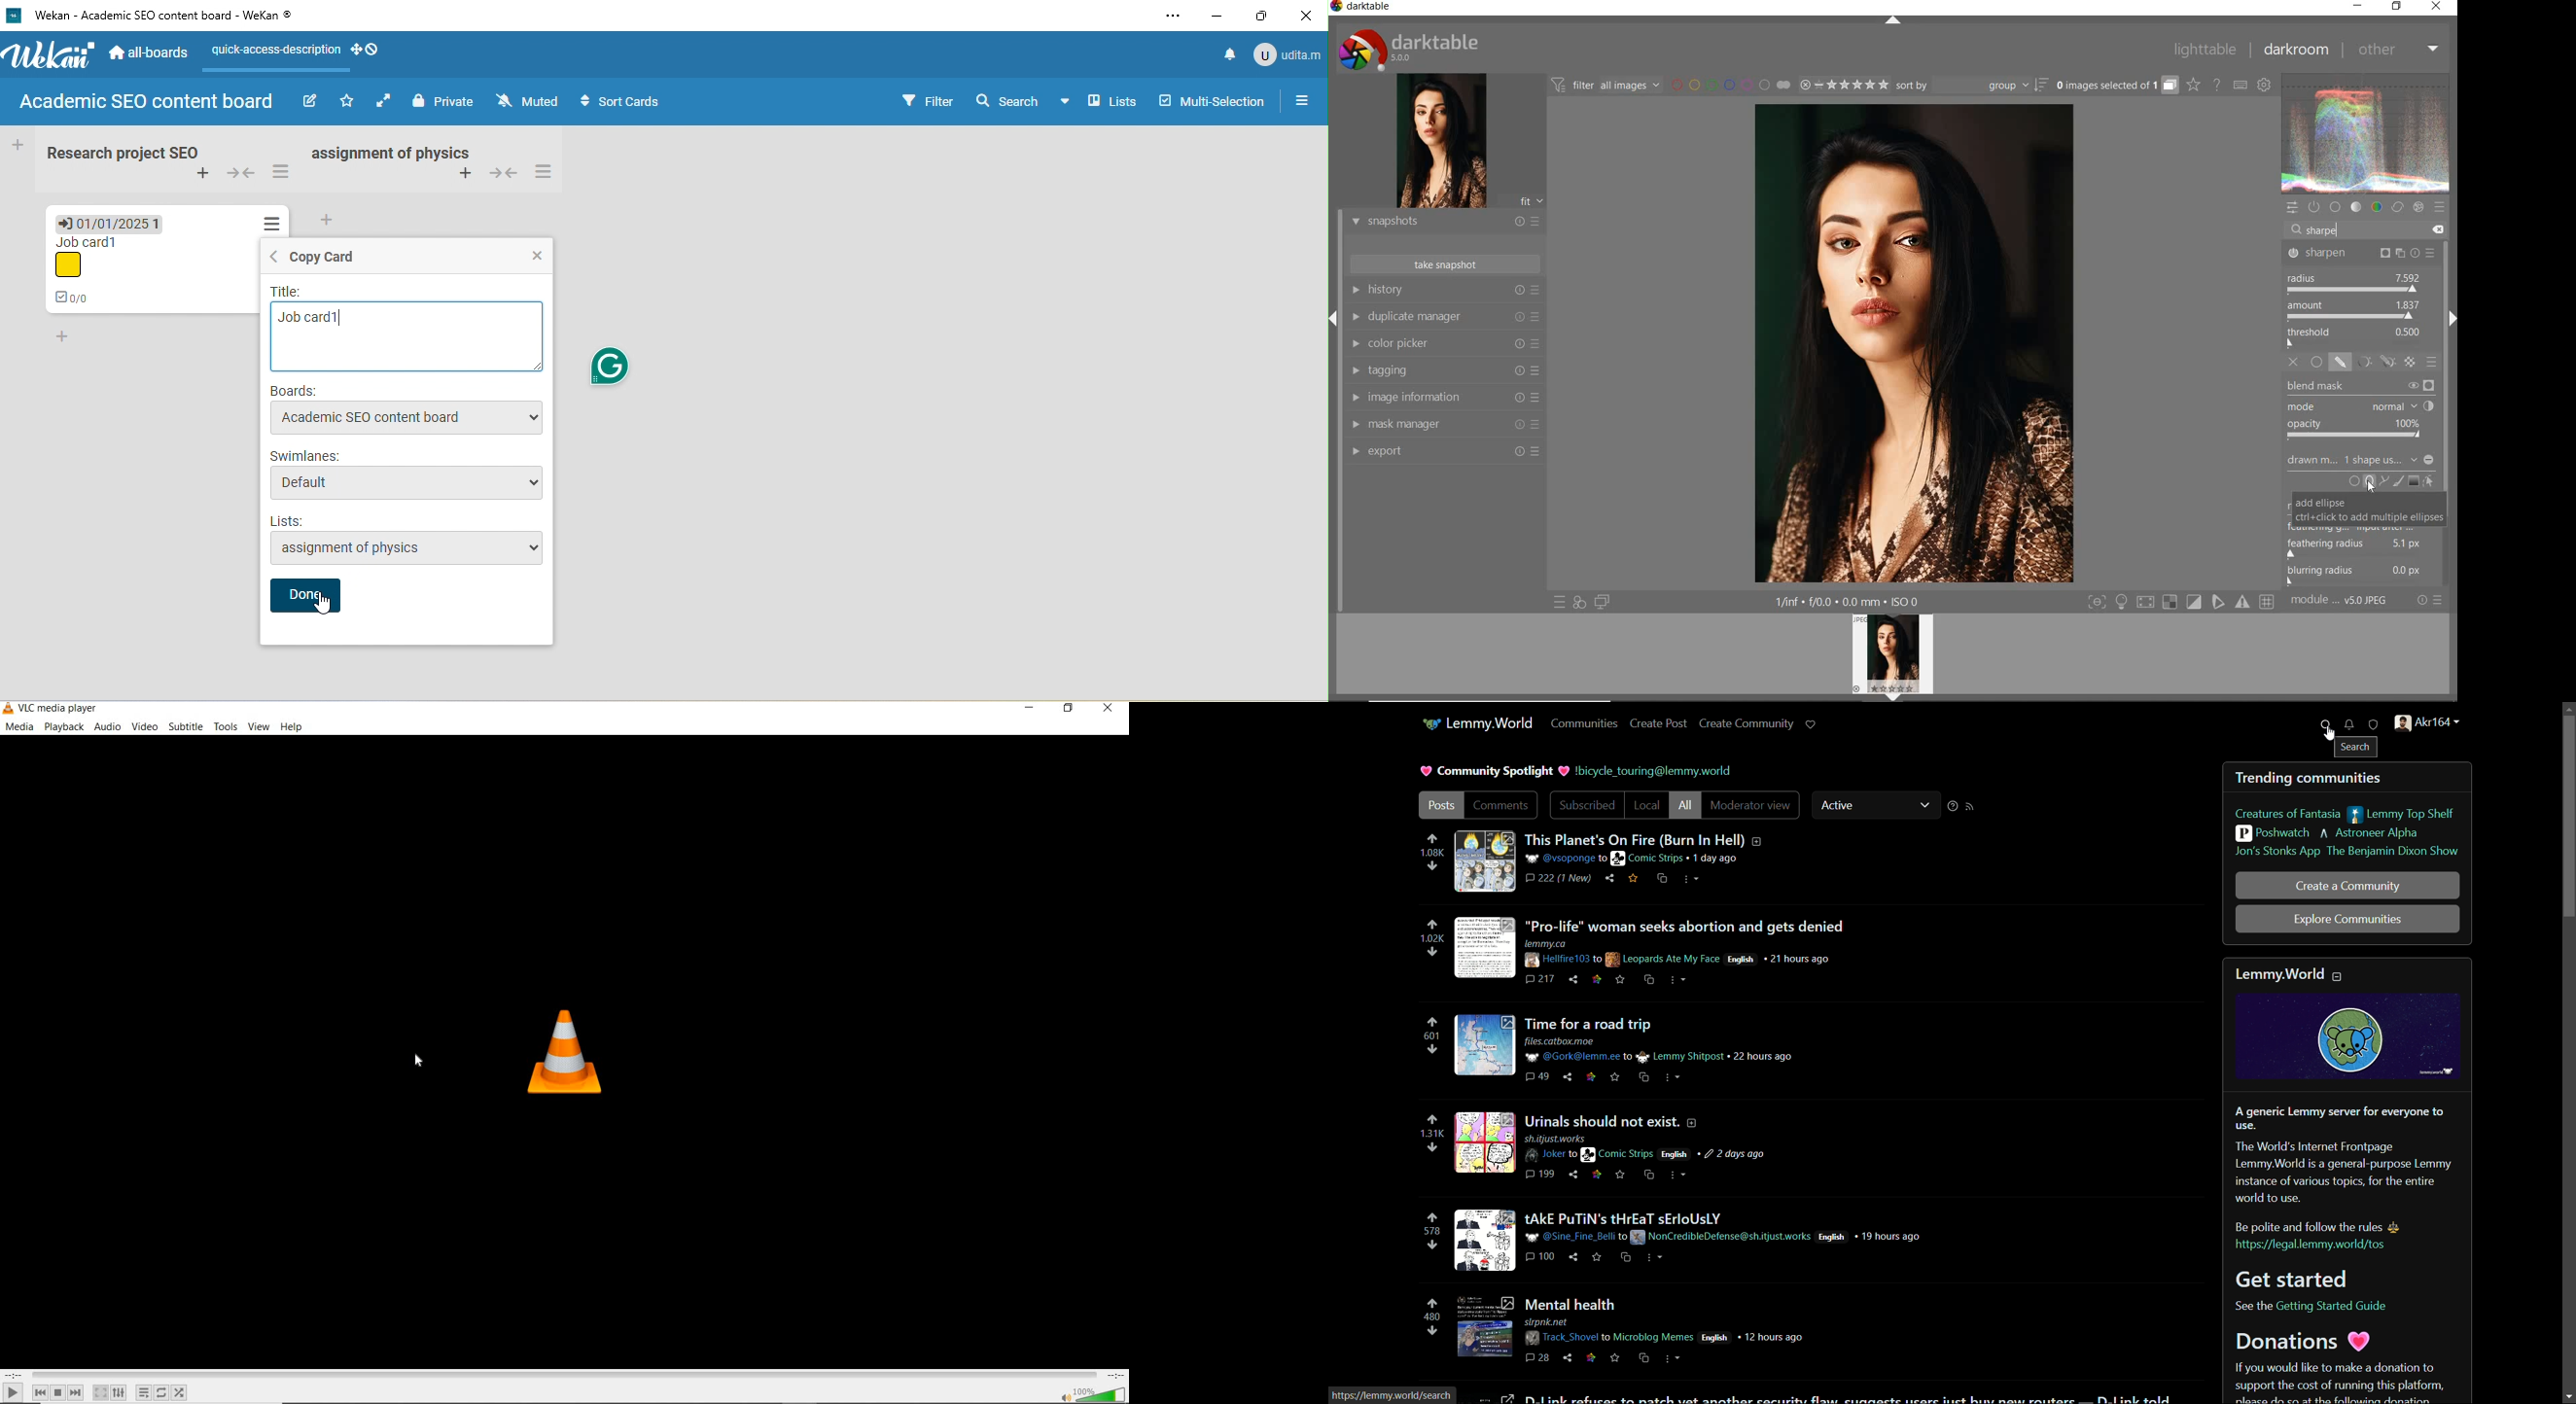 This screenshot has width=2576, height=1428. I want to click on downvote, so click(1432, 1149).